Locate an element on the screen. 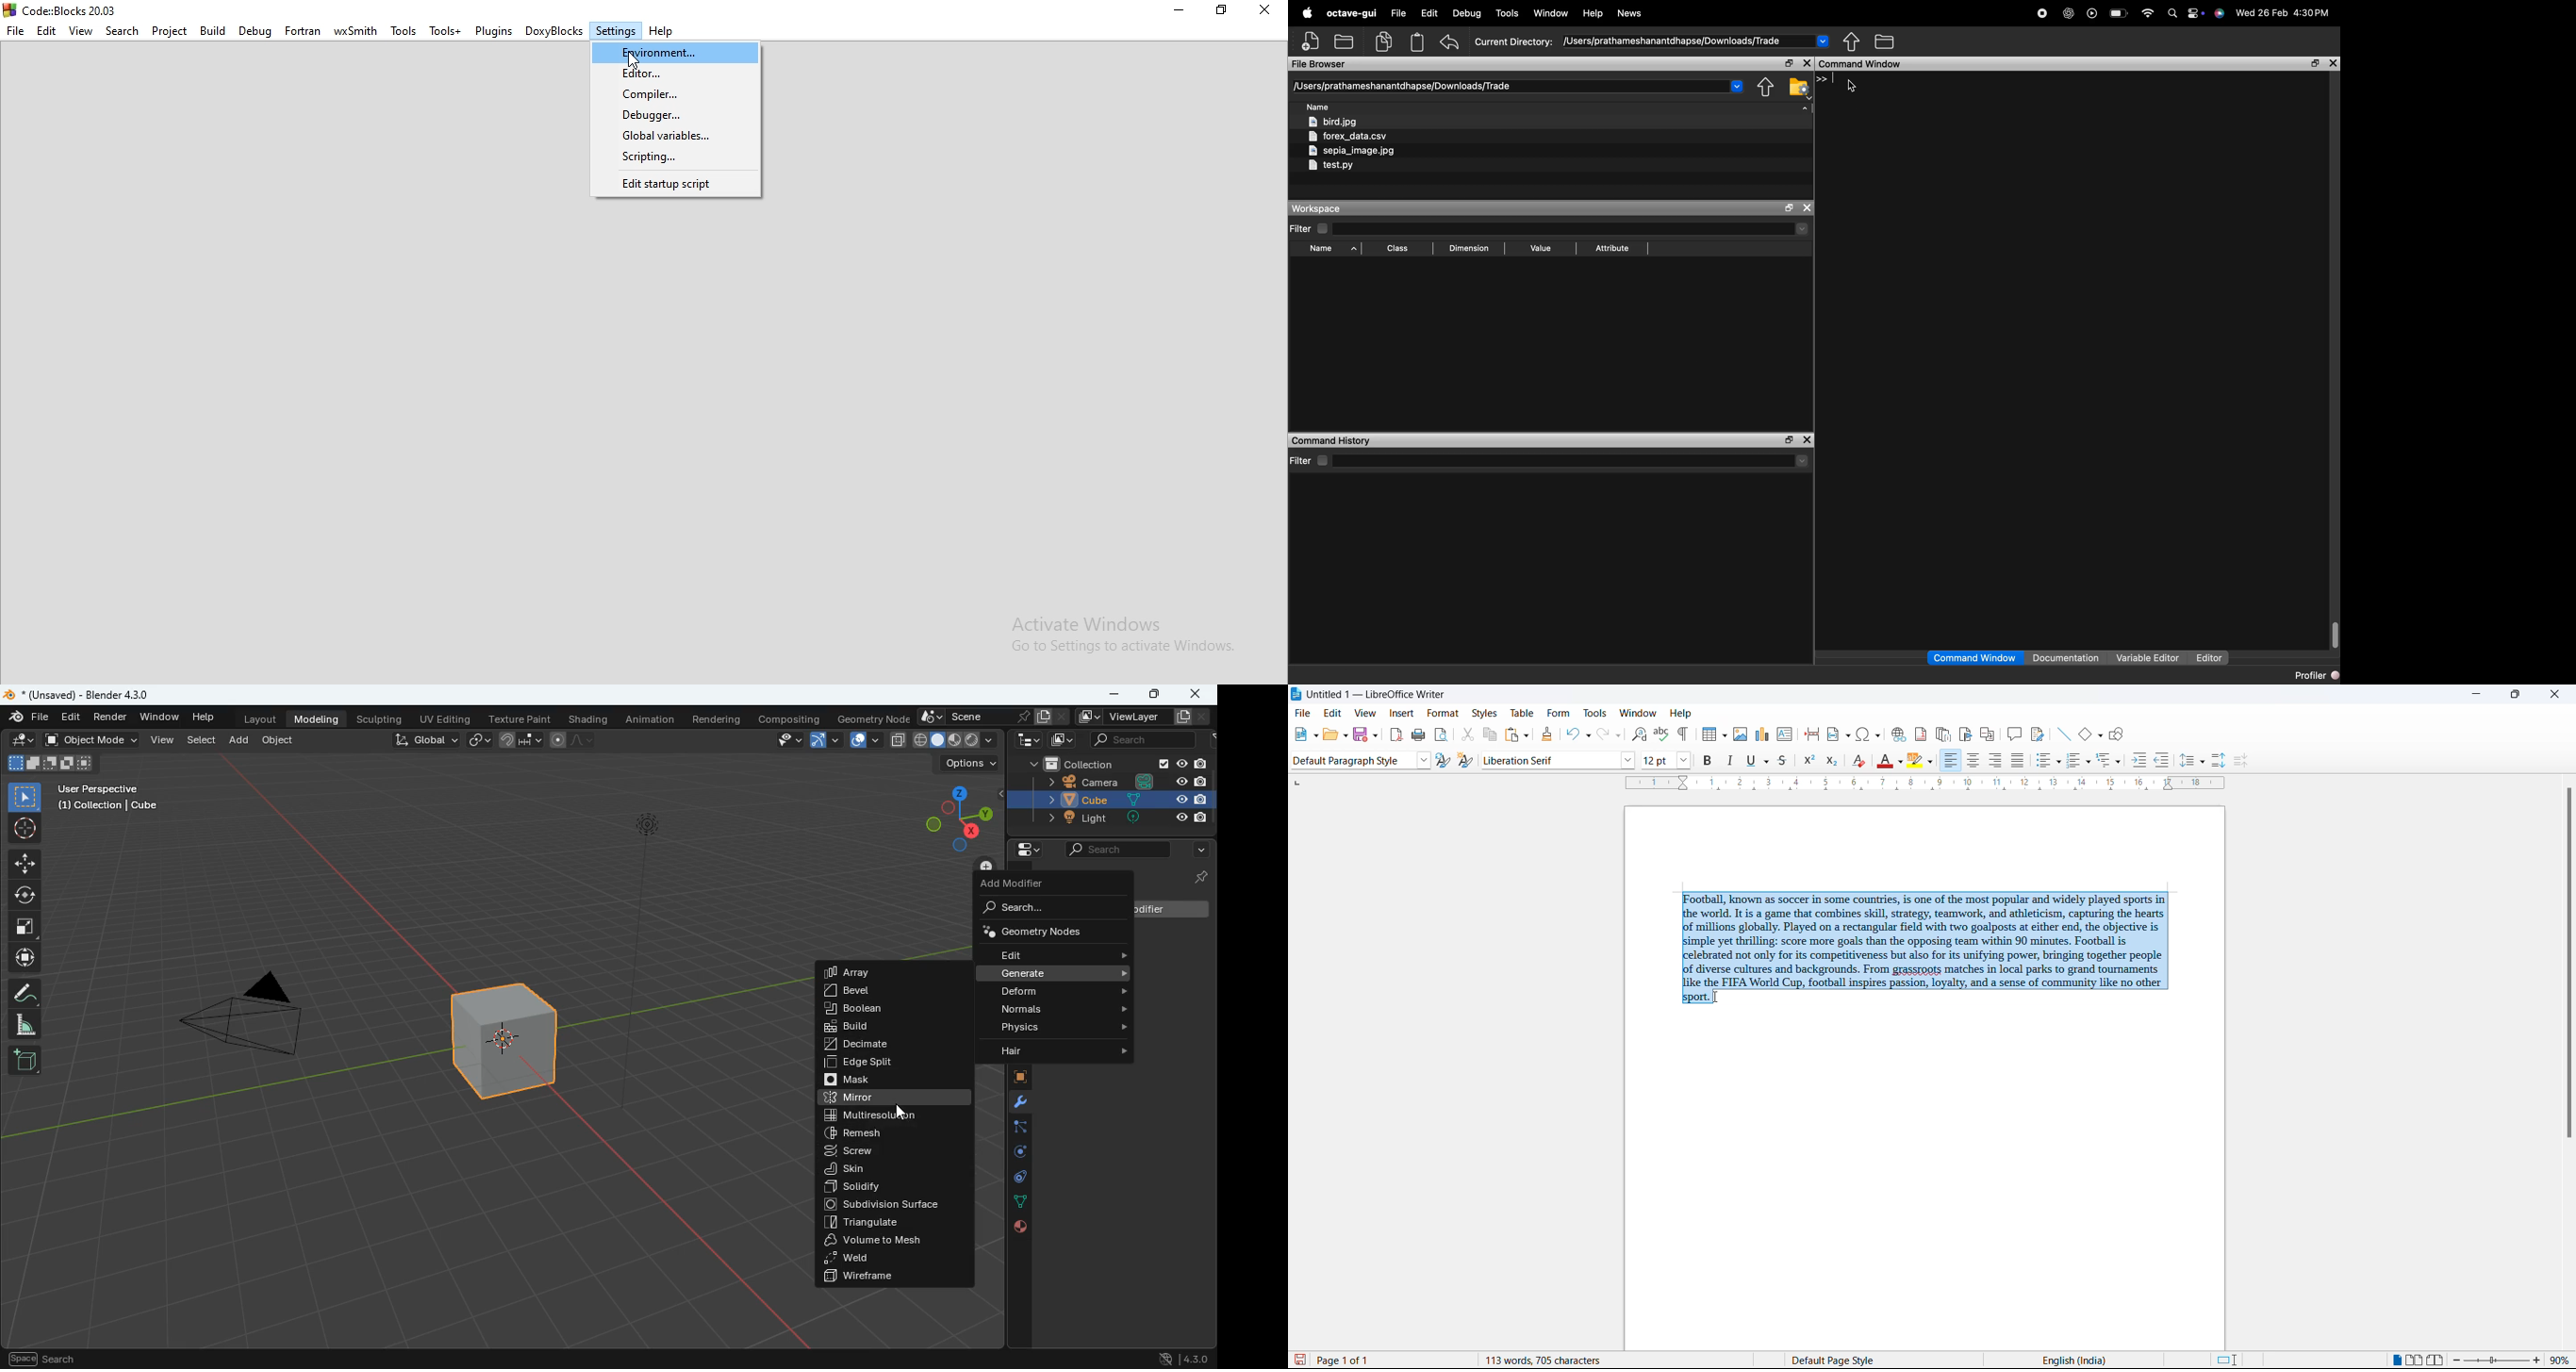 The image size is (2576, 1372). close is located at coordinates (1269, 14).